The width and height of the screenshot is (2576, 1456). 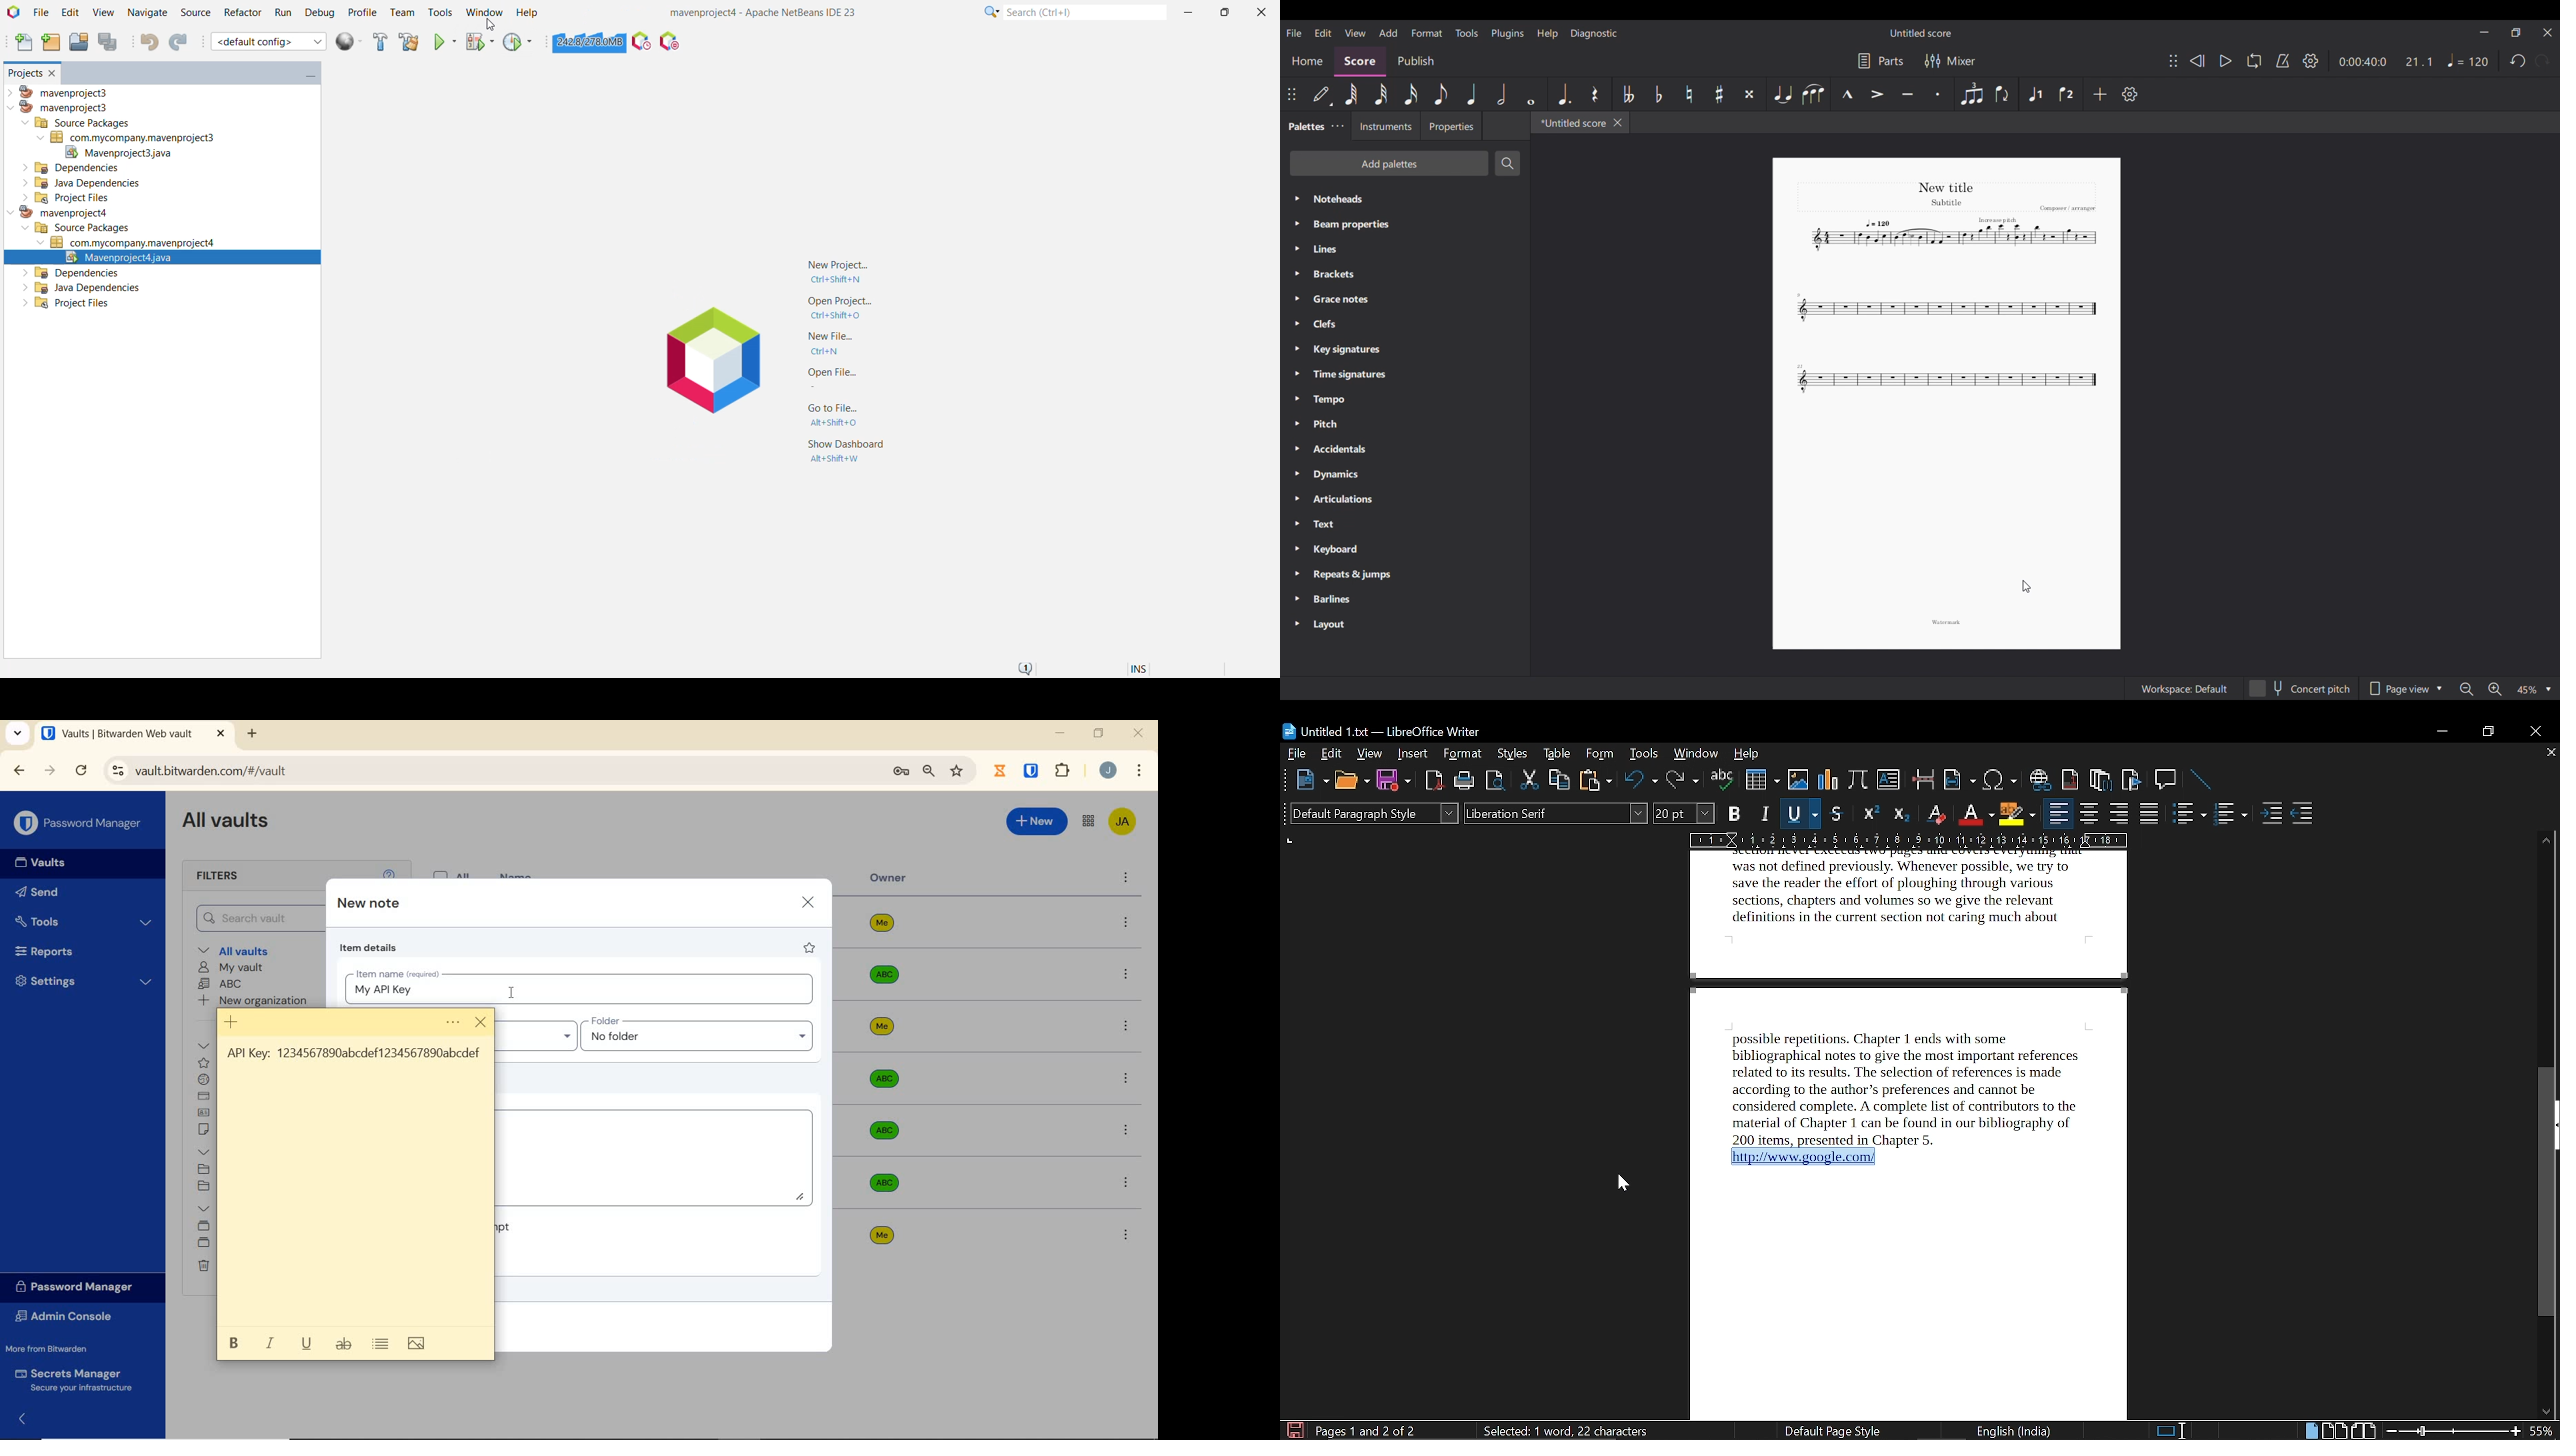 What do you see at coordinates (1296, 754) in the screenshot?
I see `file` at bounding box center [1296, 754].